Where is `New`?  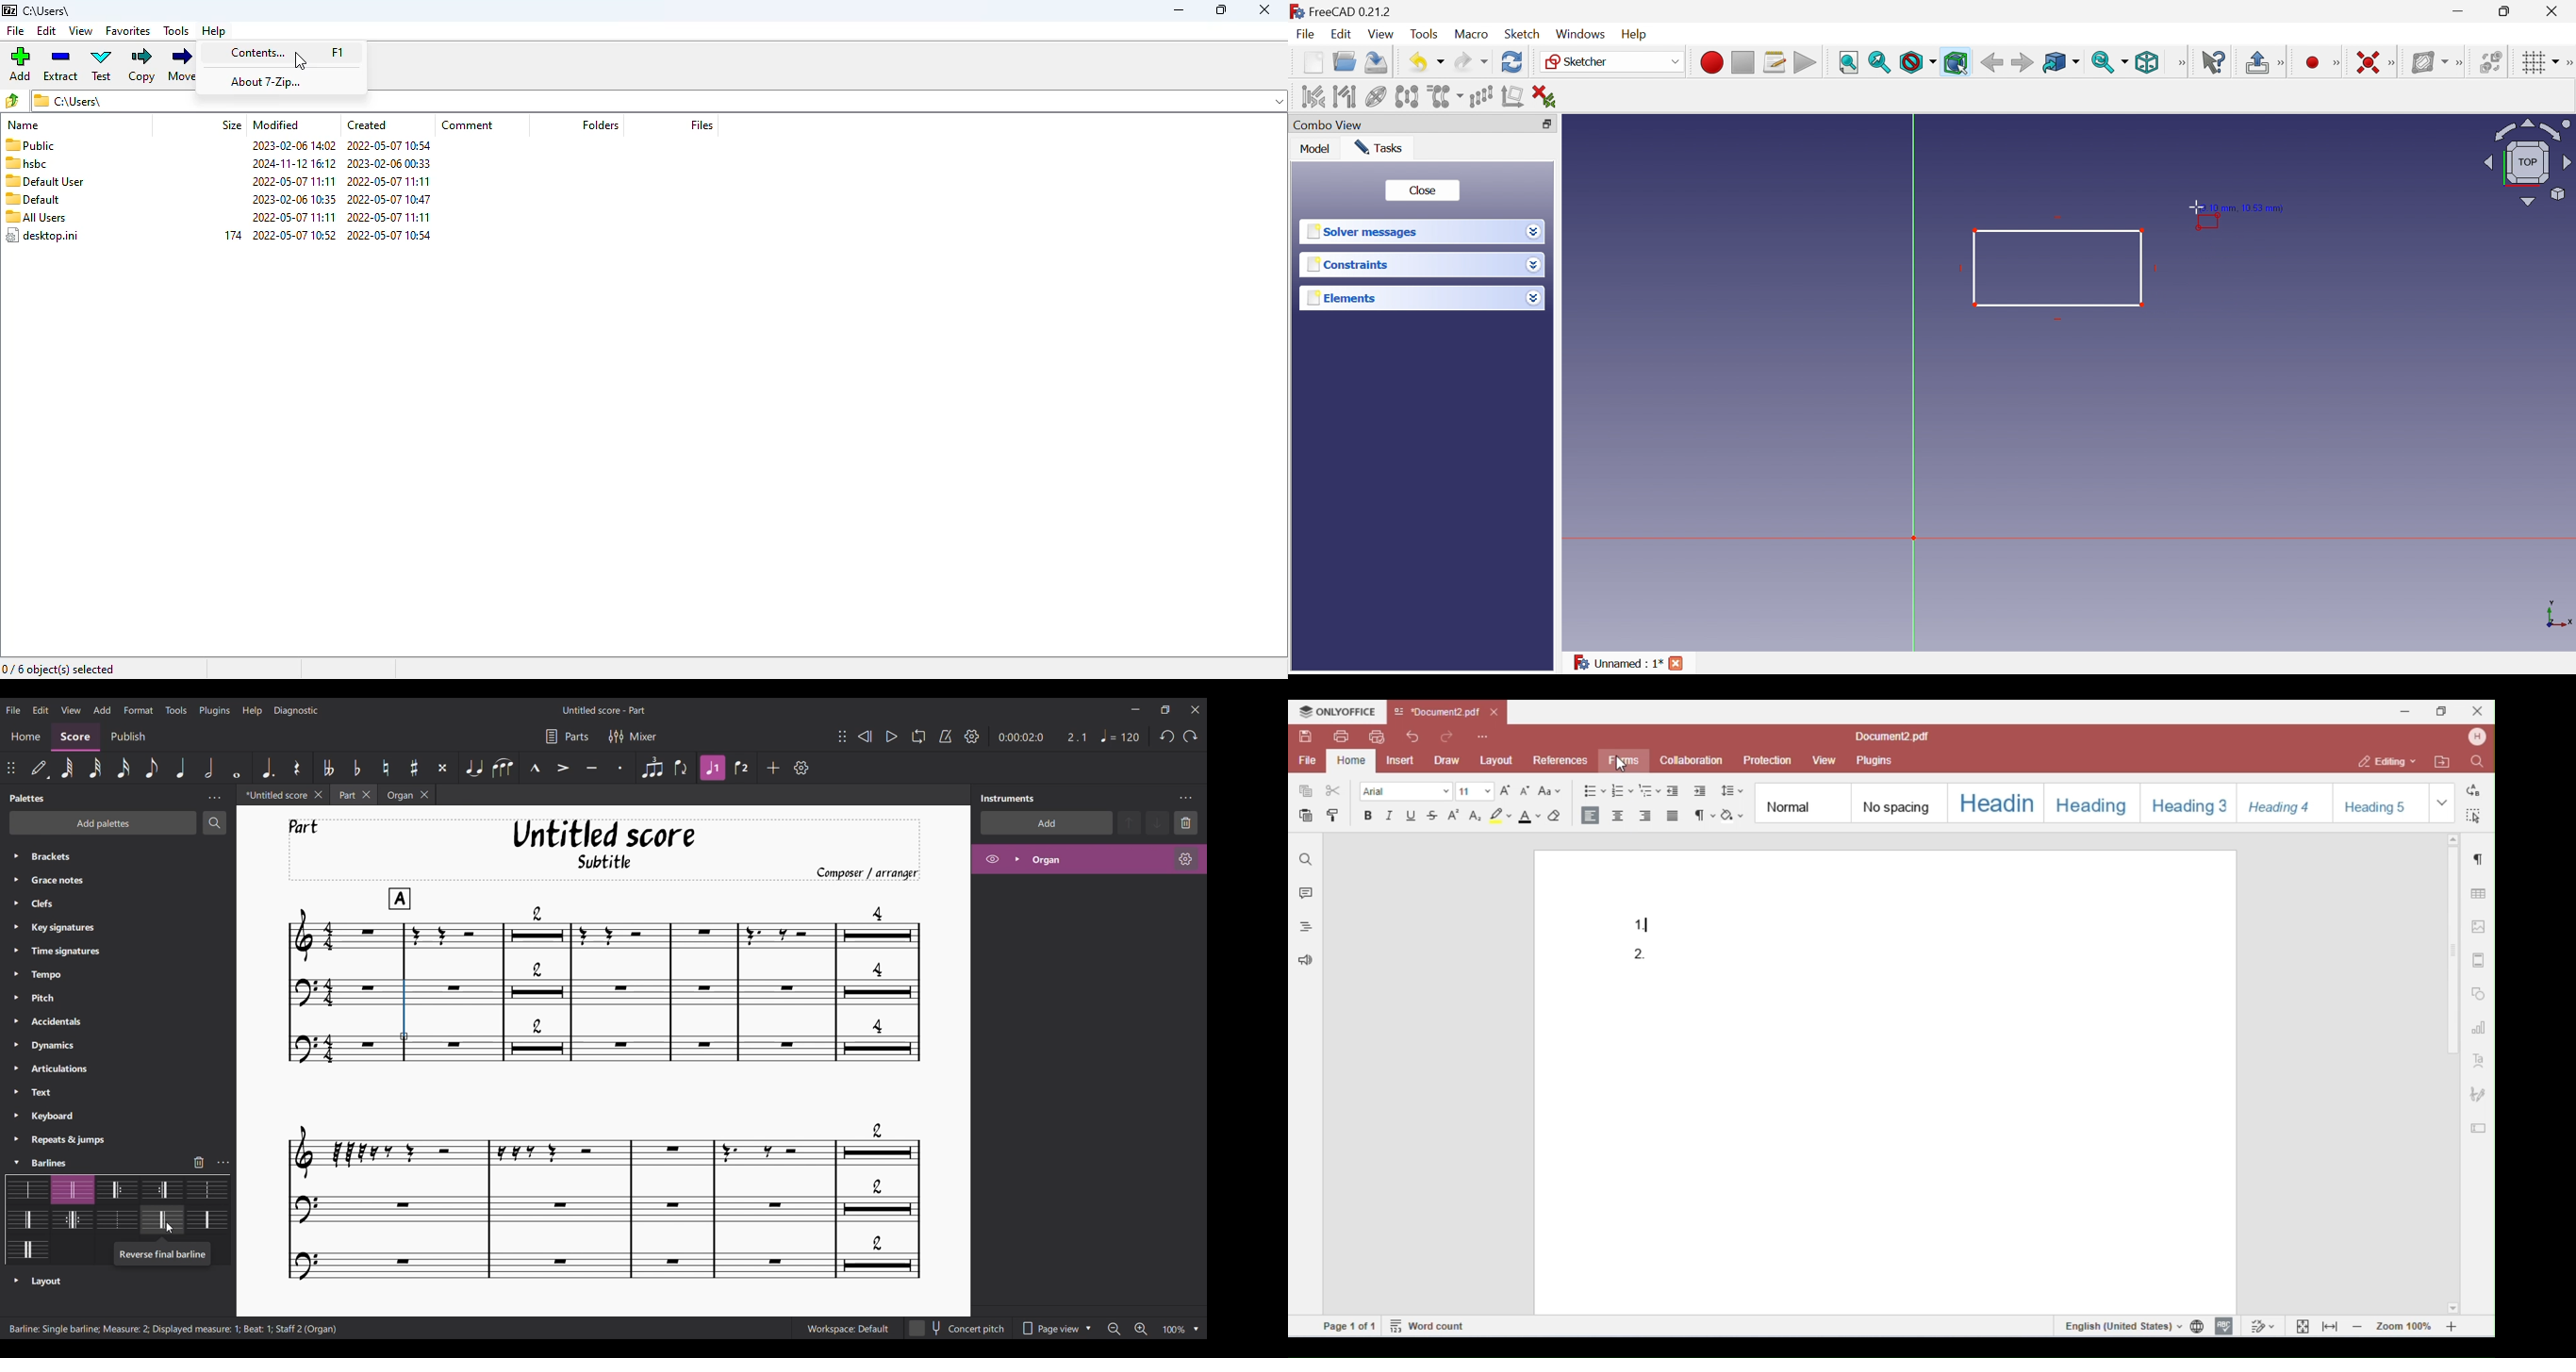 New is located at coordinates (1313, 62).